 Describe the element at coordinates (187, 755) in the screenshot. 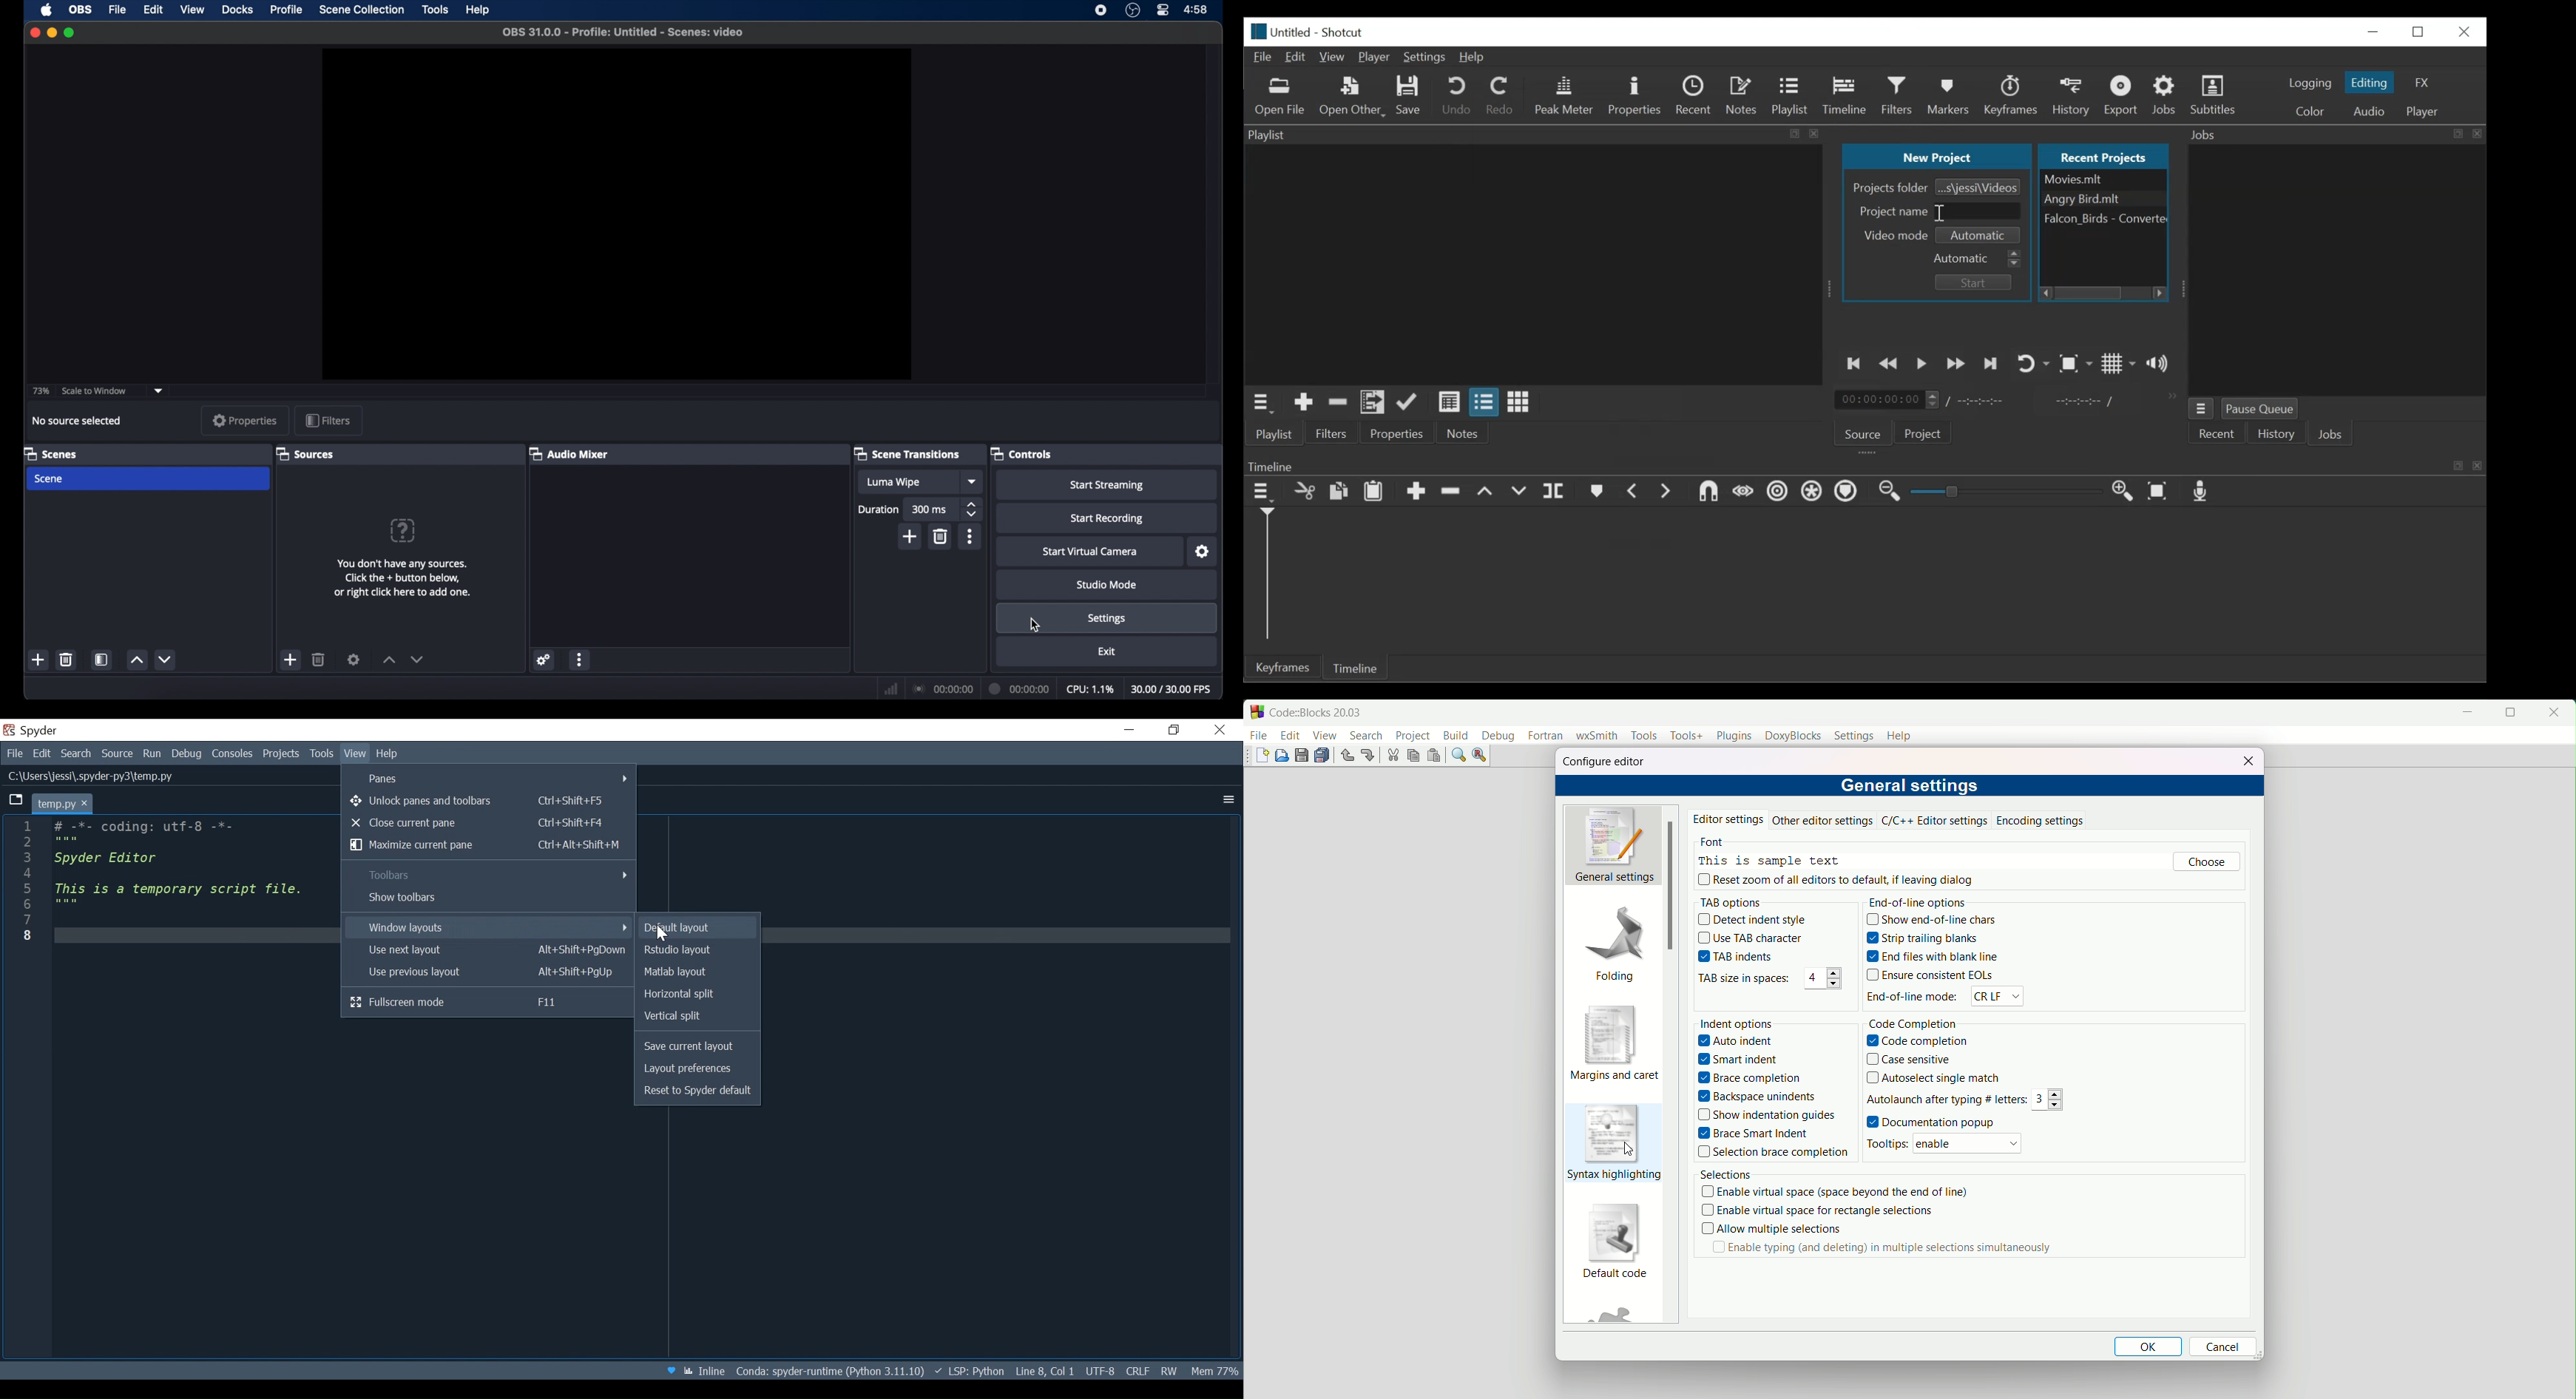

I see `Debug` at that location.